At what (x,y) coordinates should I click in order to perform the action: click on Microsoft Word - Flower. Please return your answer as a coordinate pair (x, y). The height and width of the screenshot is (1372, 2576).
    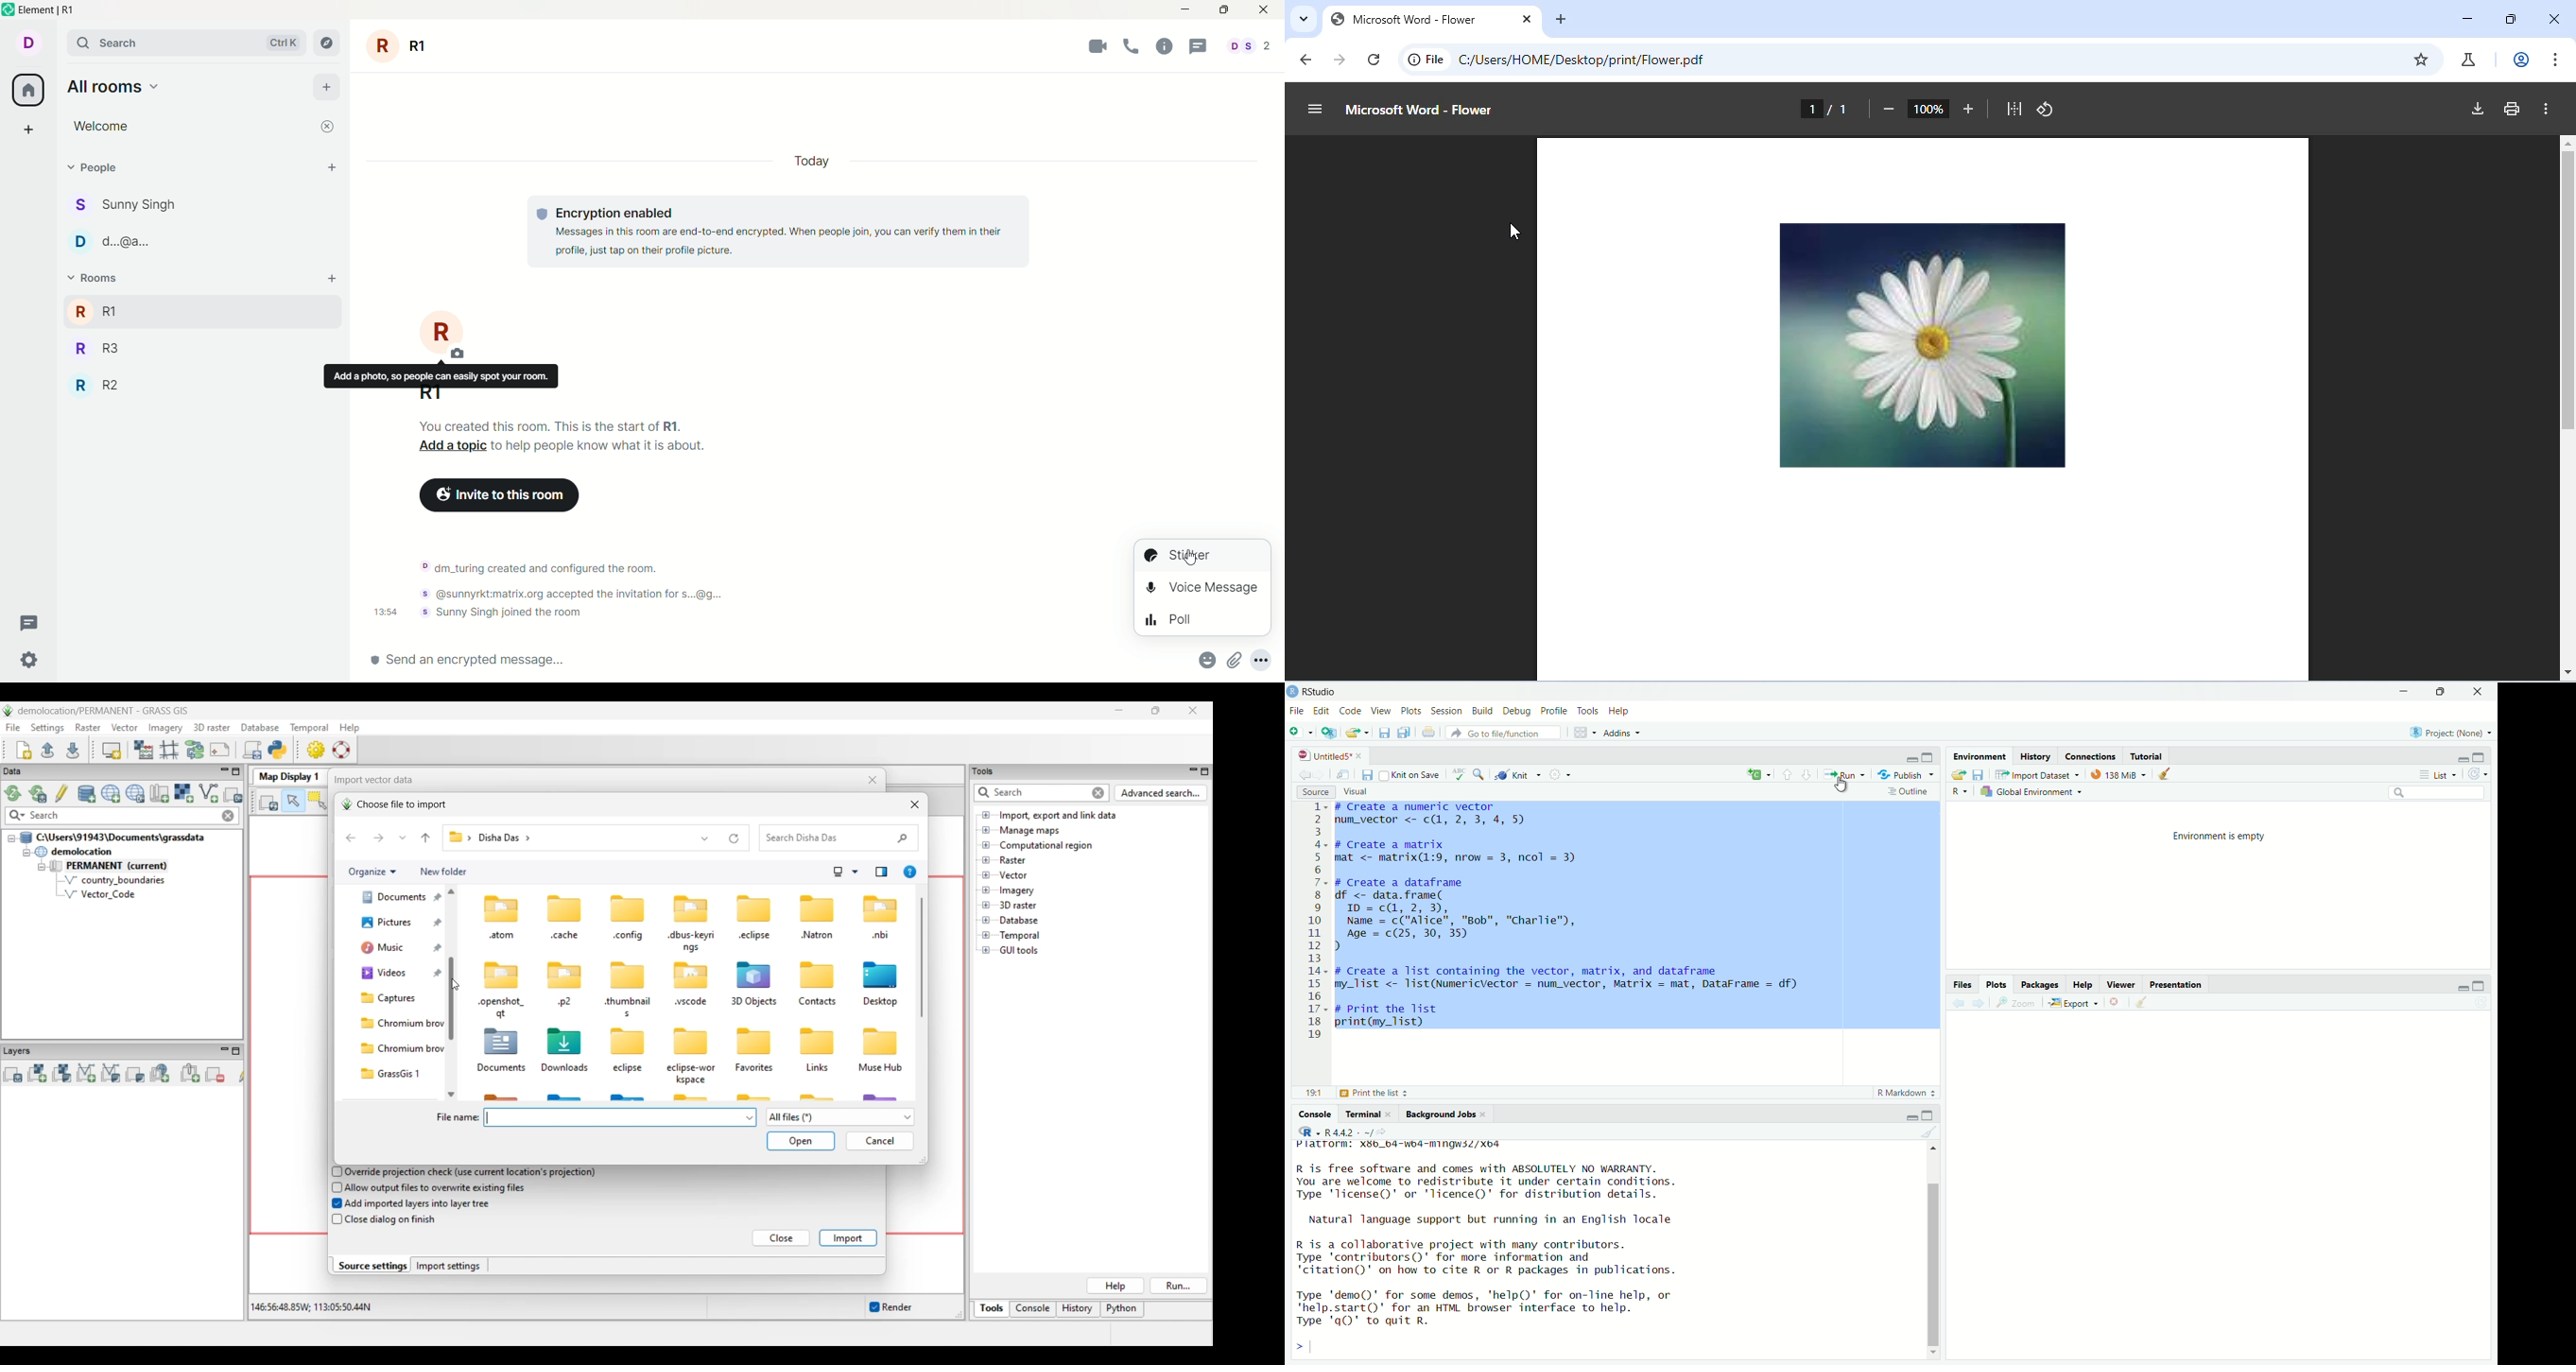
    Looking at the image, I should click on (1422, 112).